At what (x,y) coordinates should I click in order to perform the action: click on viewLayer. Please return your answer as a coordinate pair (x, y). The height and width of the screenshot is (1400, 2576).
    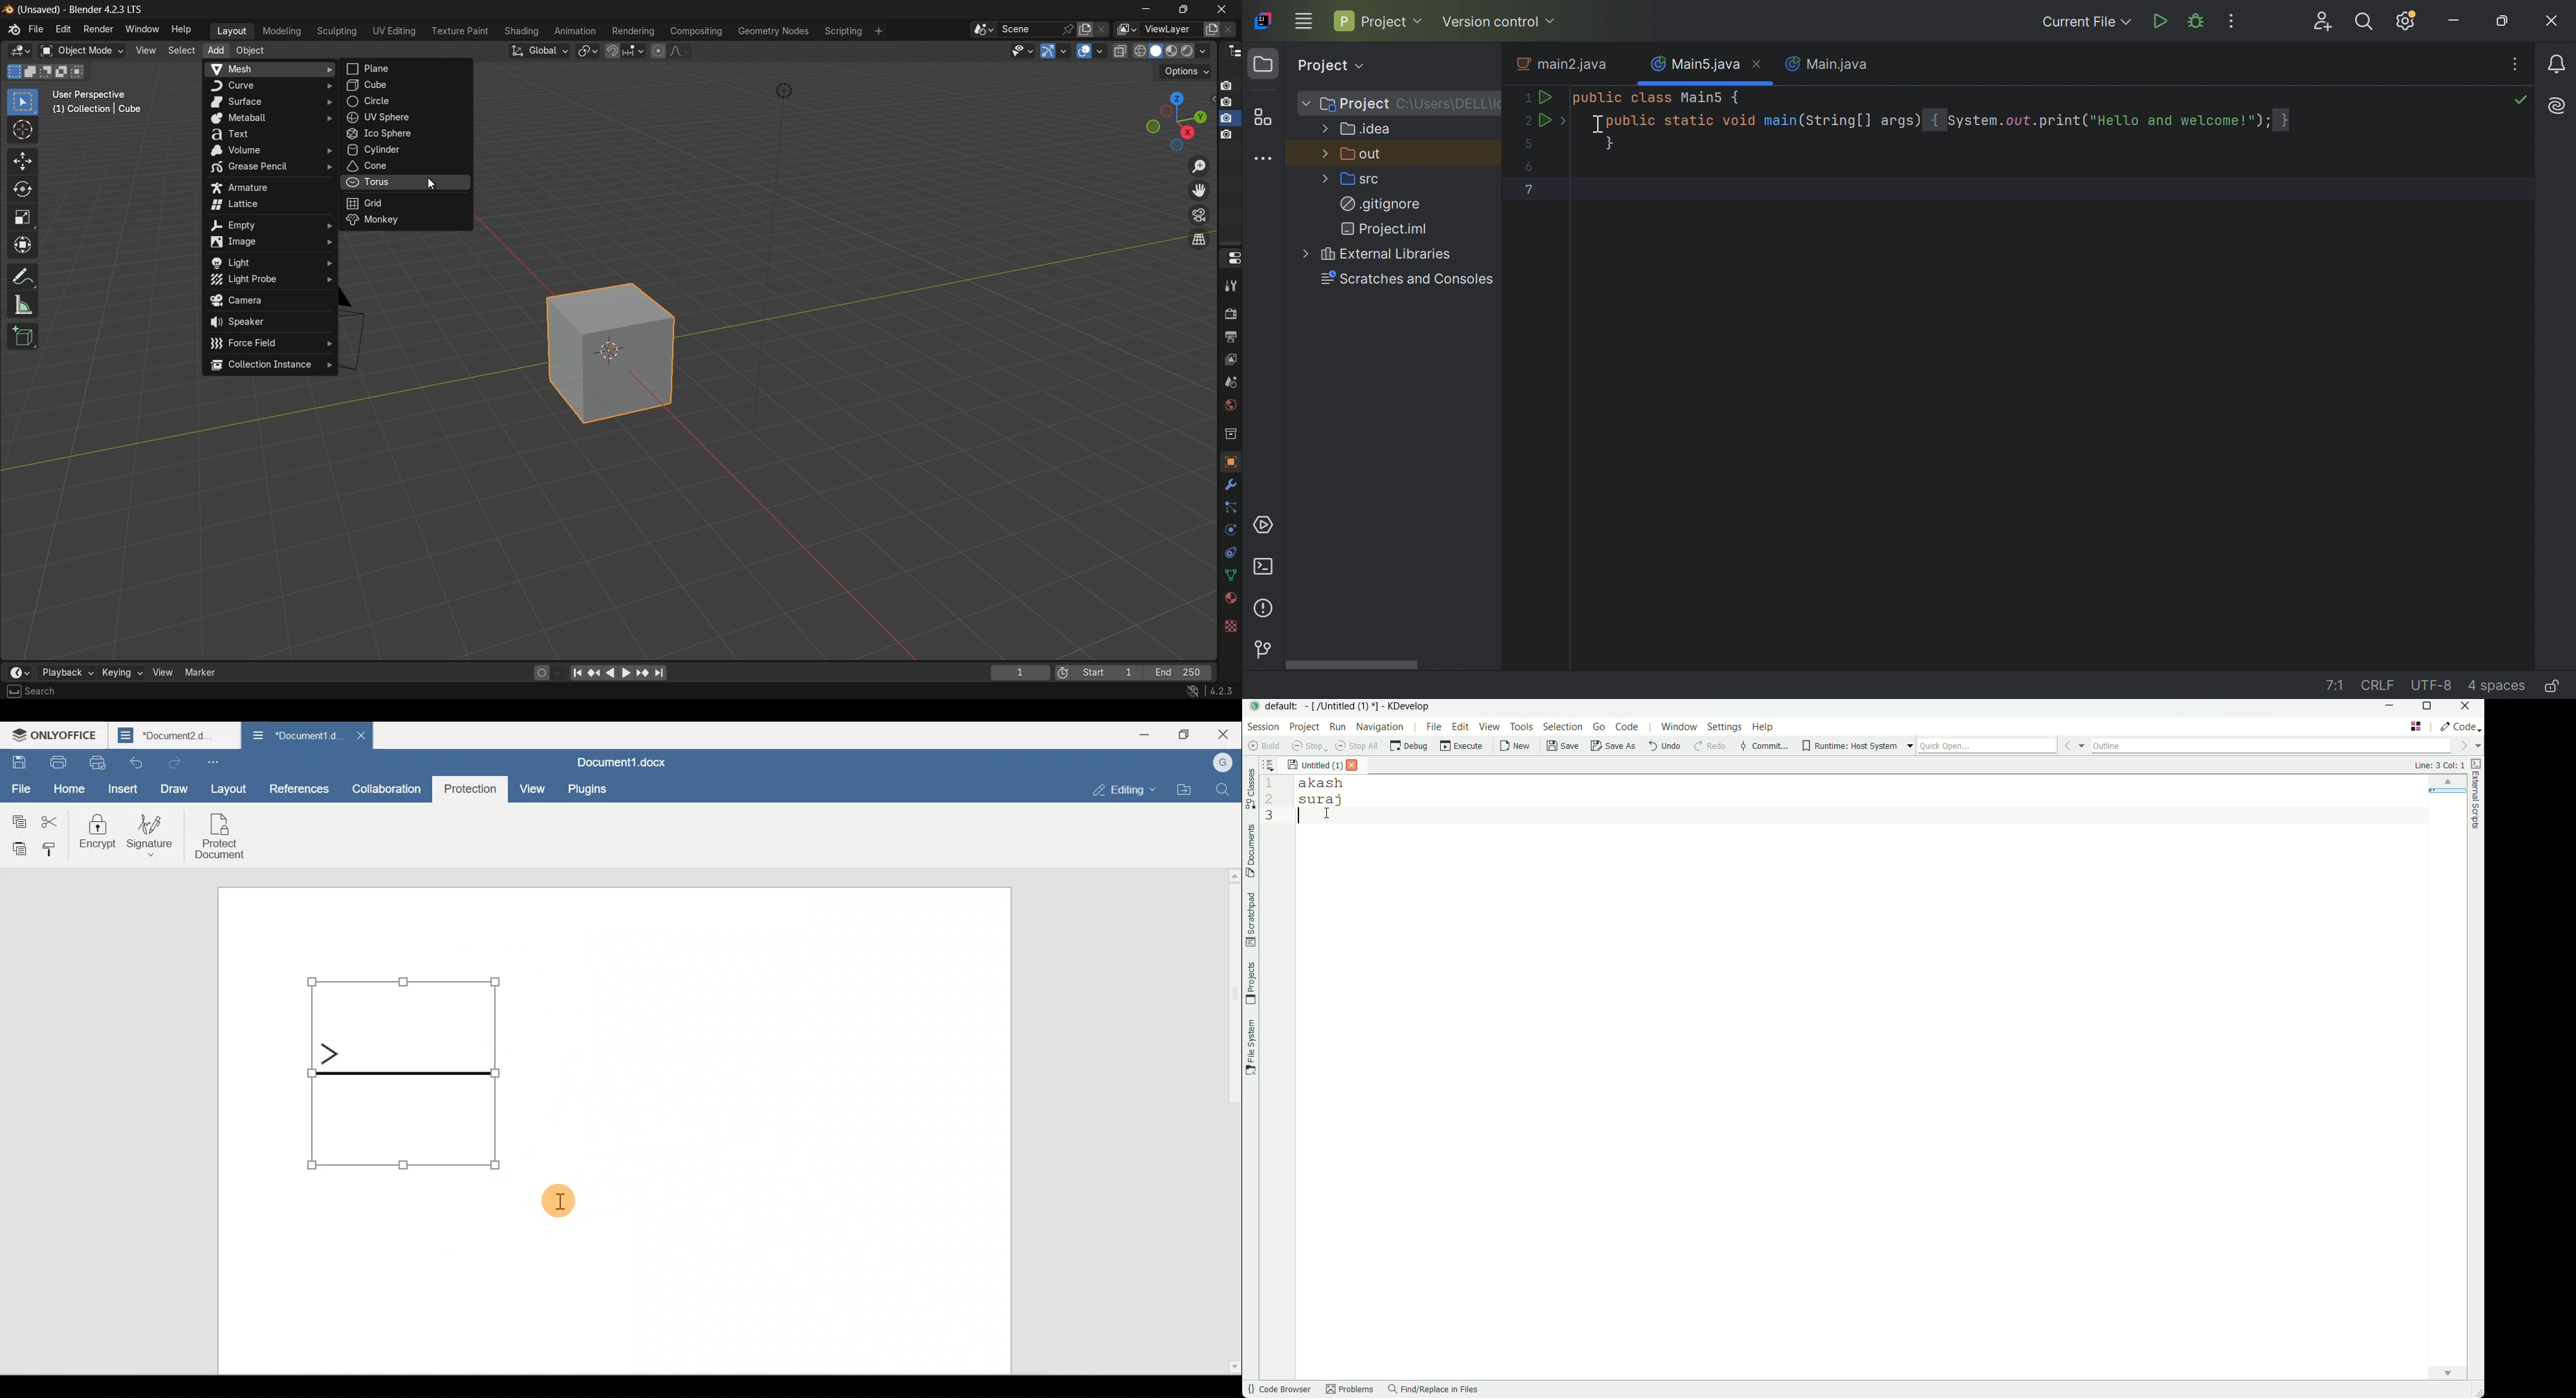
    Looking at the image, I should click on (1170, 29).